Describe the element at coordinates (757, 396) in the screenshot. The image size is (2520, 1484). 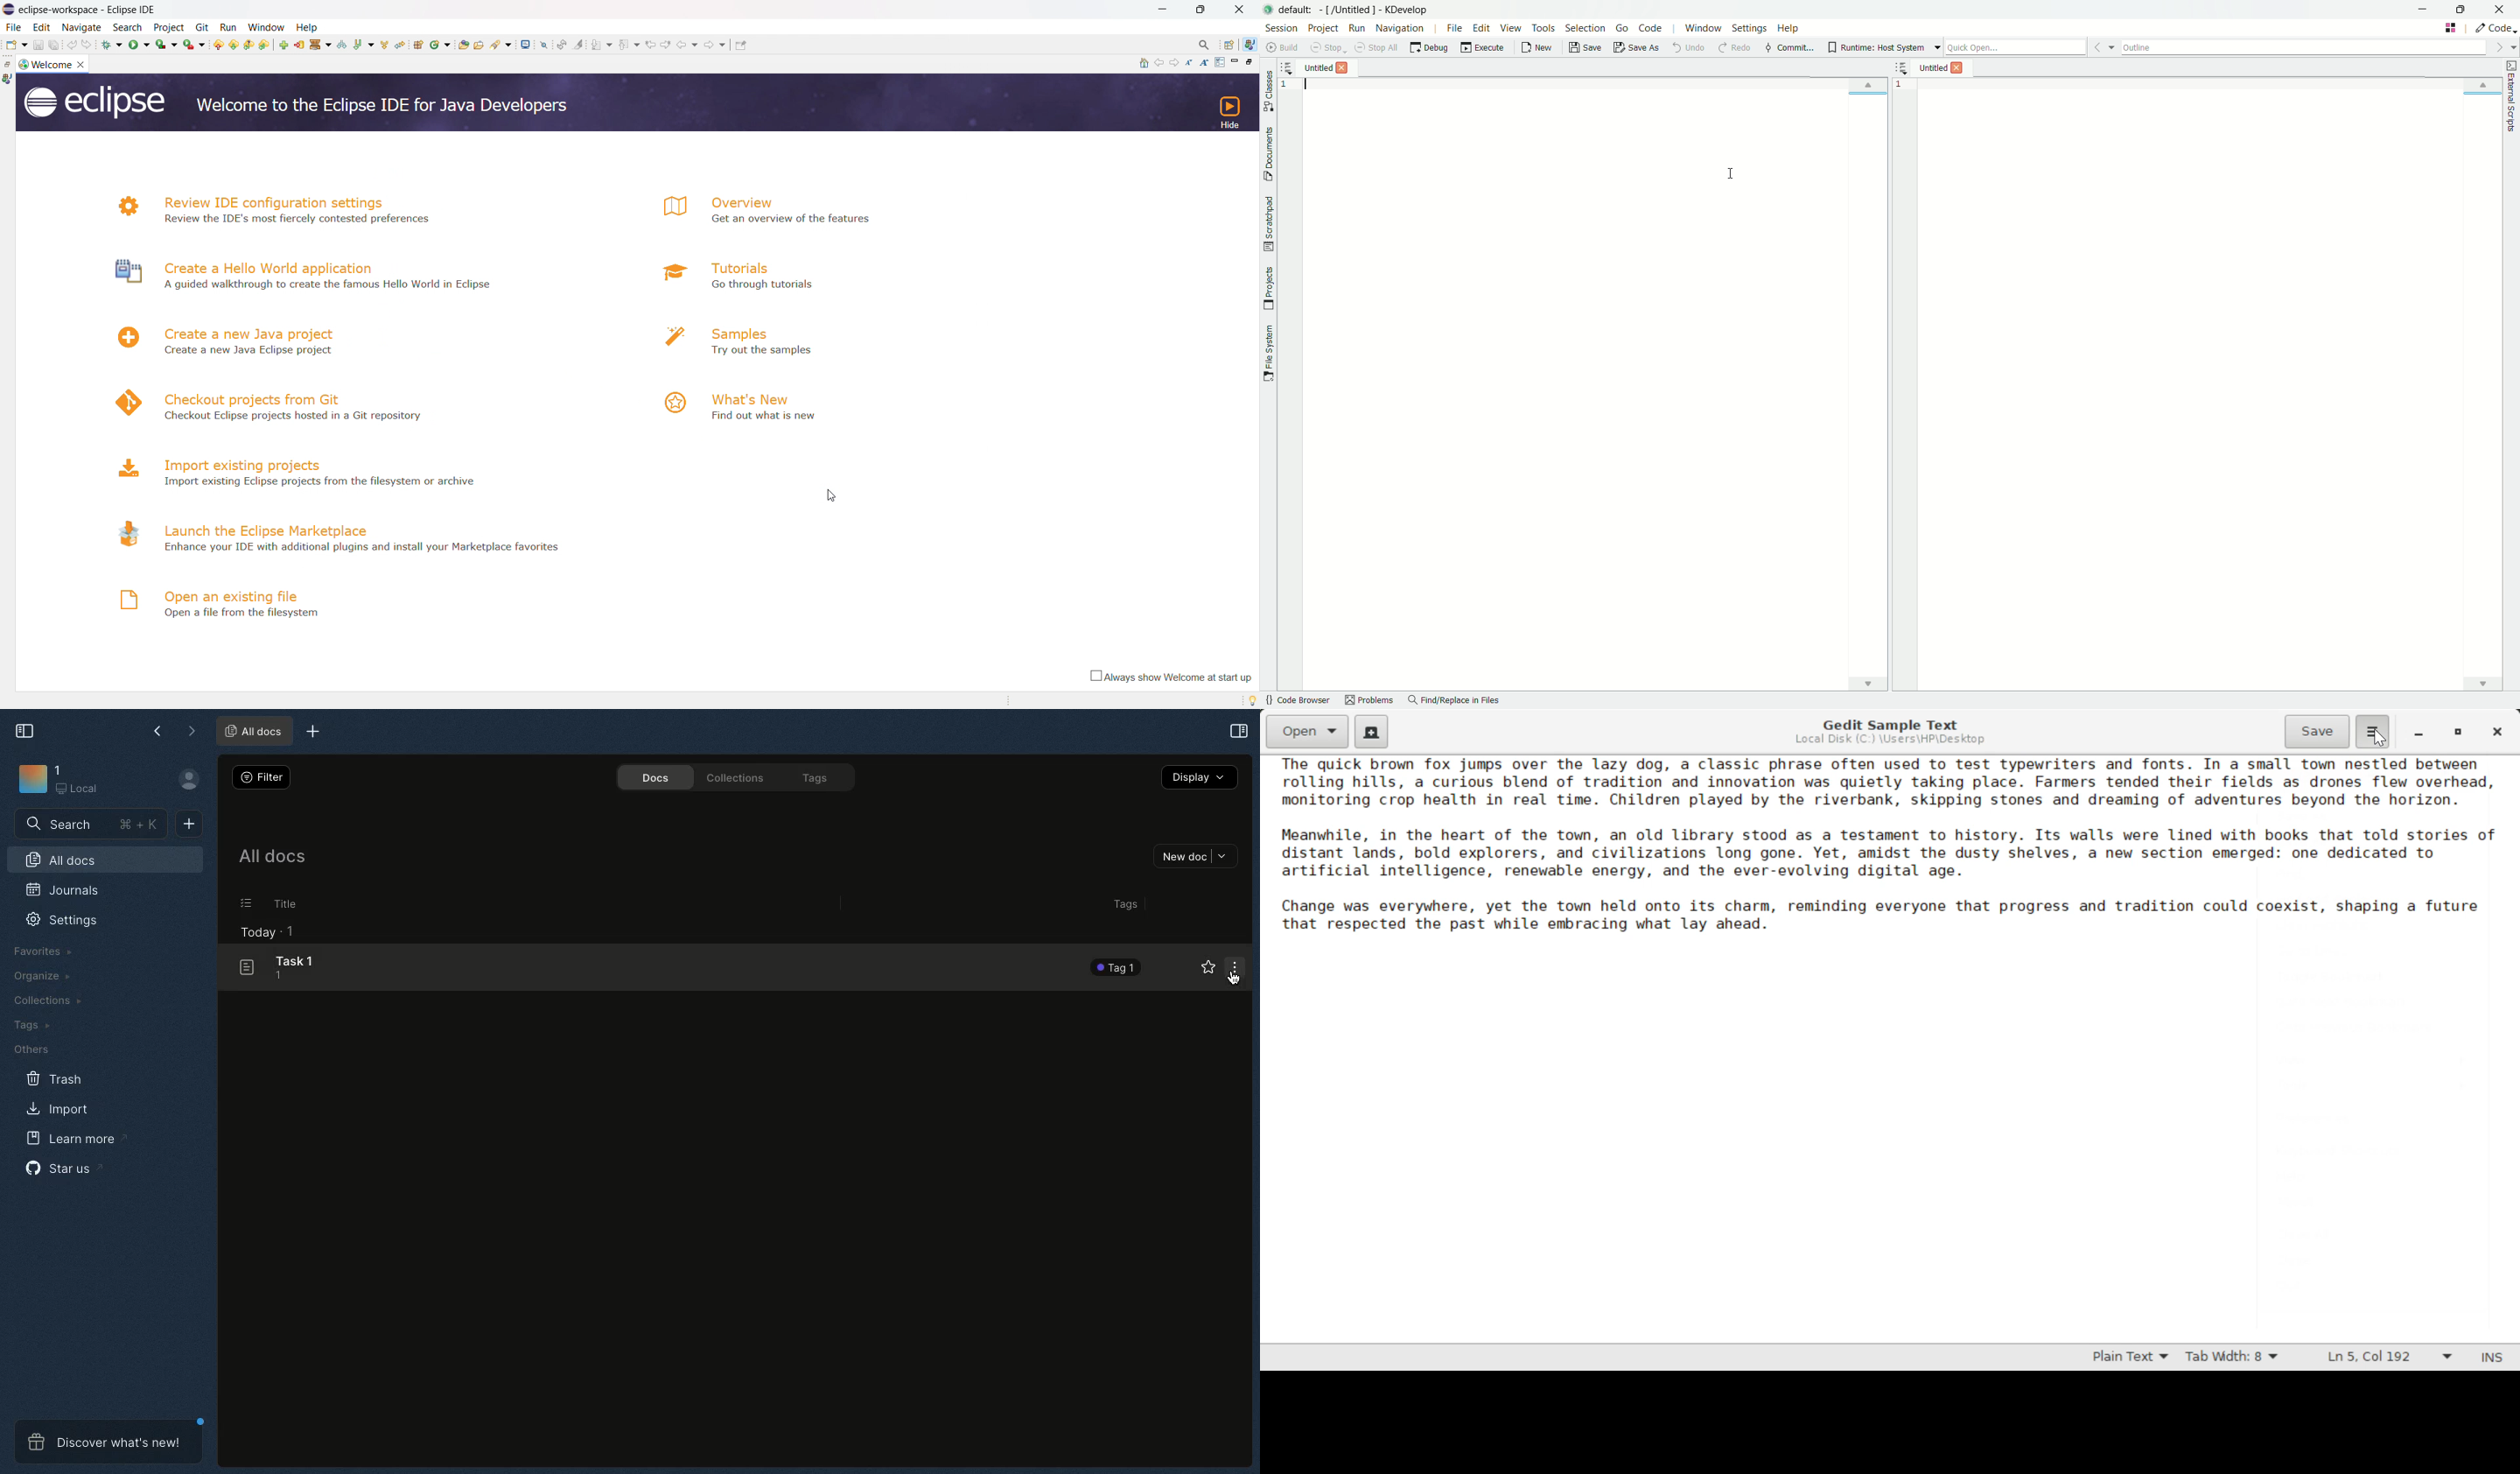
I see `what's new` at that location.